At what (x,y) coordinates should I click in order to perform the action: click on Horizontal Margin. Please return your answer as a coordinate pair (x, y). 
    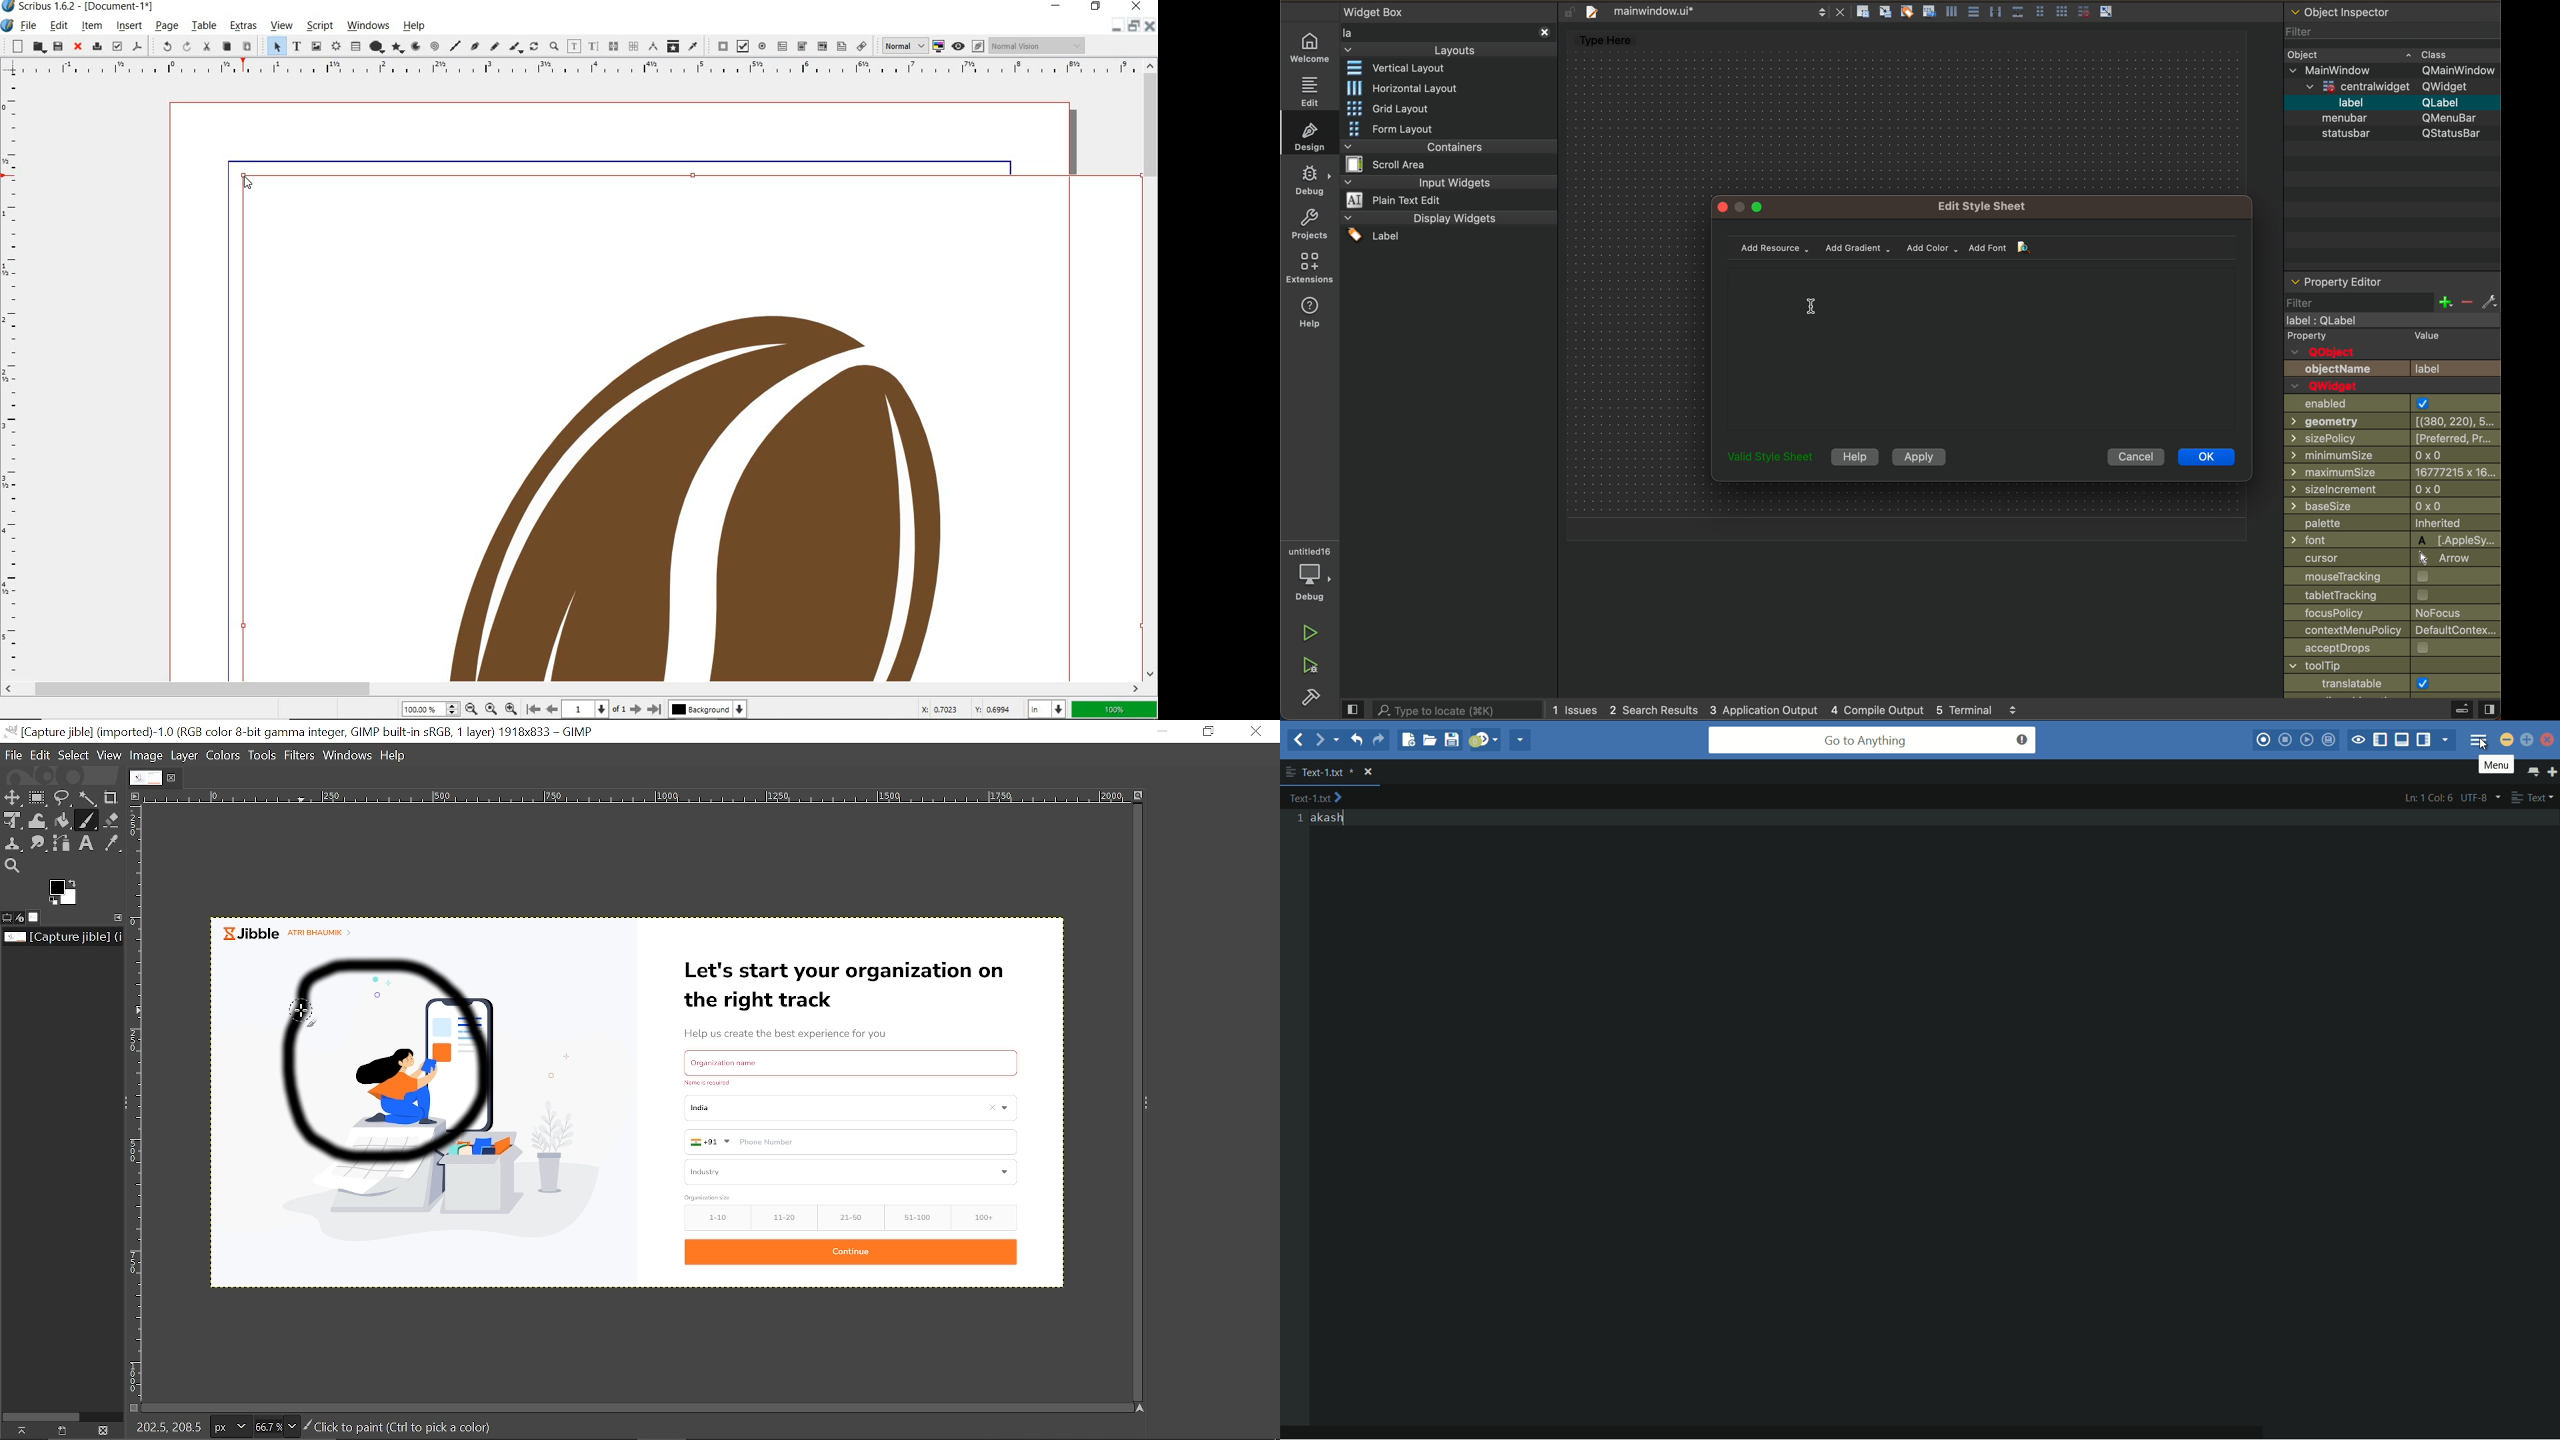
    Looking at the image, I should click on (570, 70).